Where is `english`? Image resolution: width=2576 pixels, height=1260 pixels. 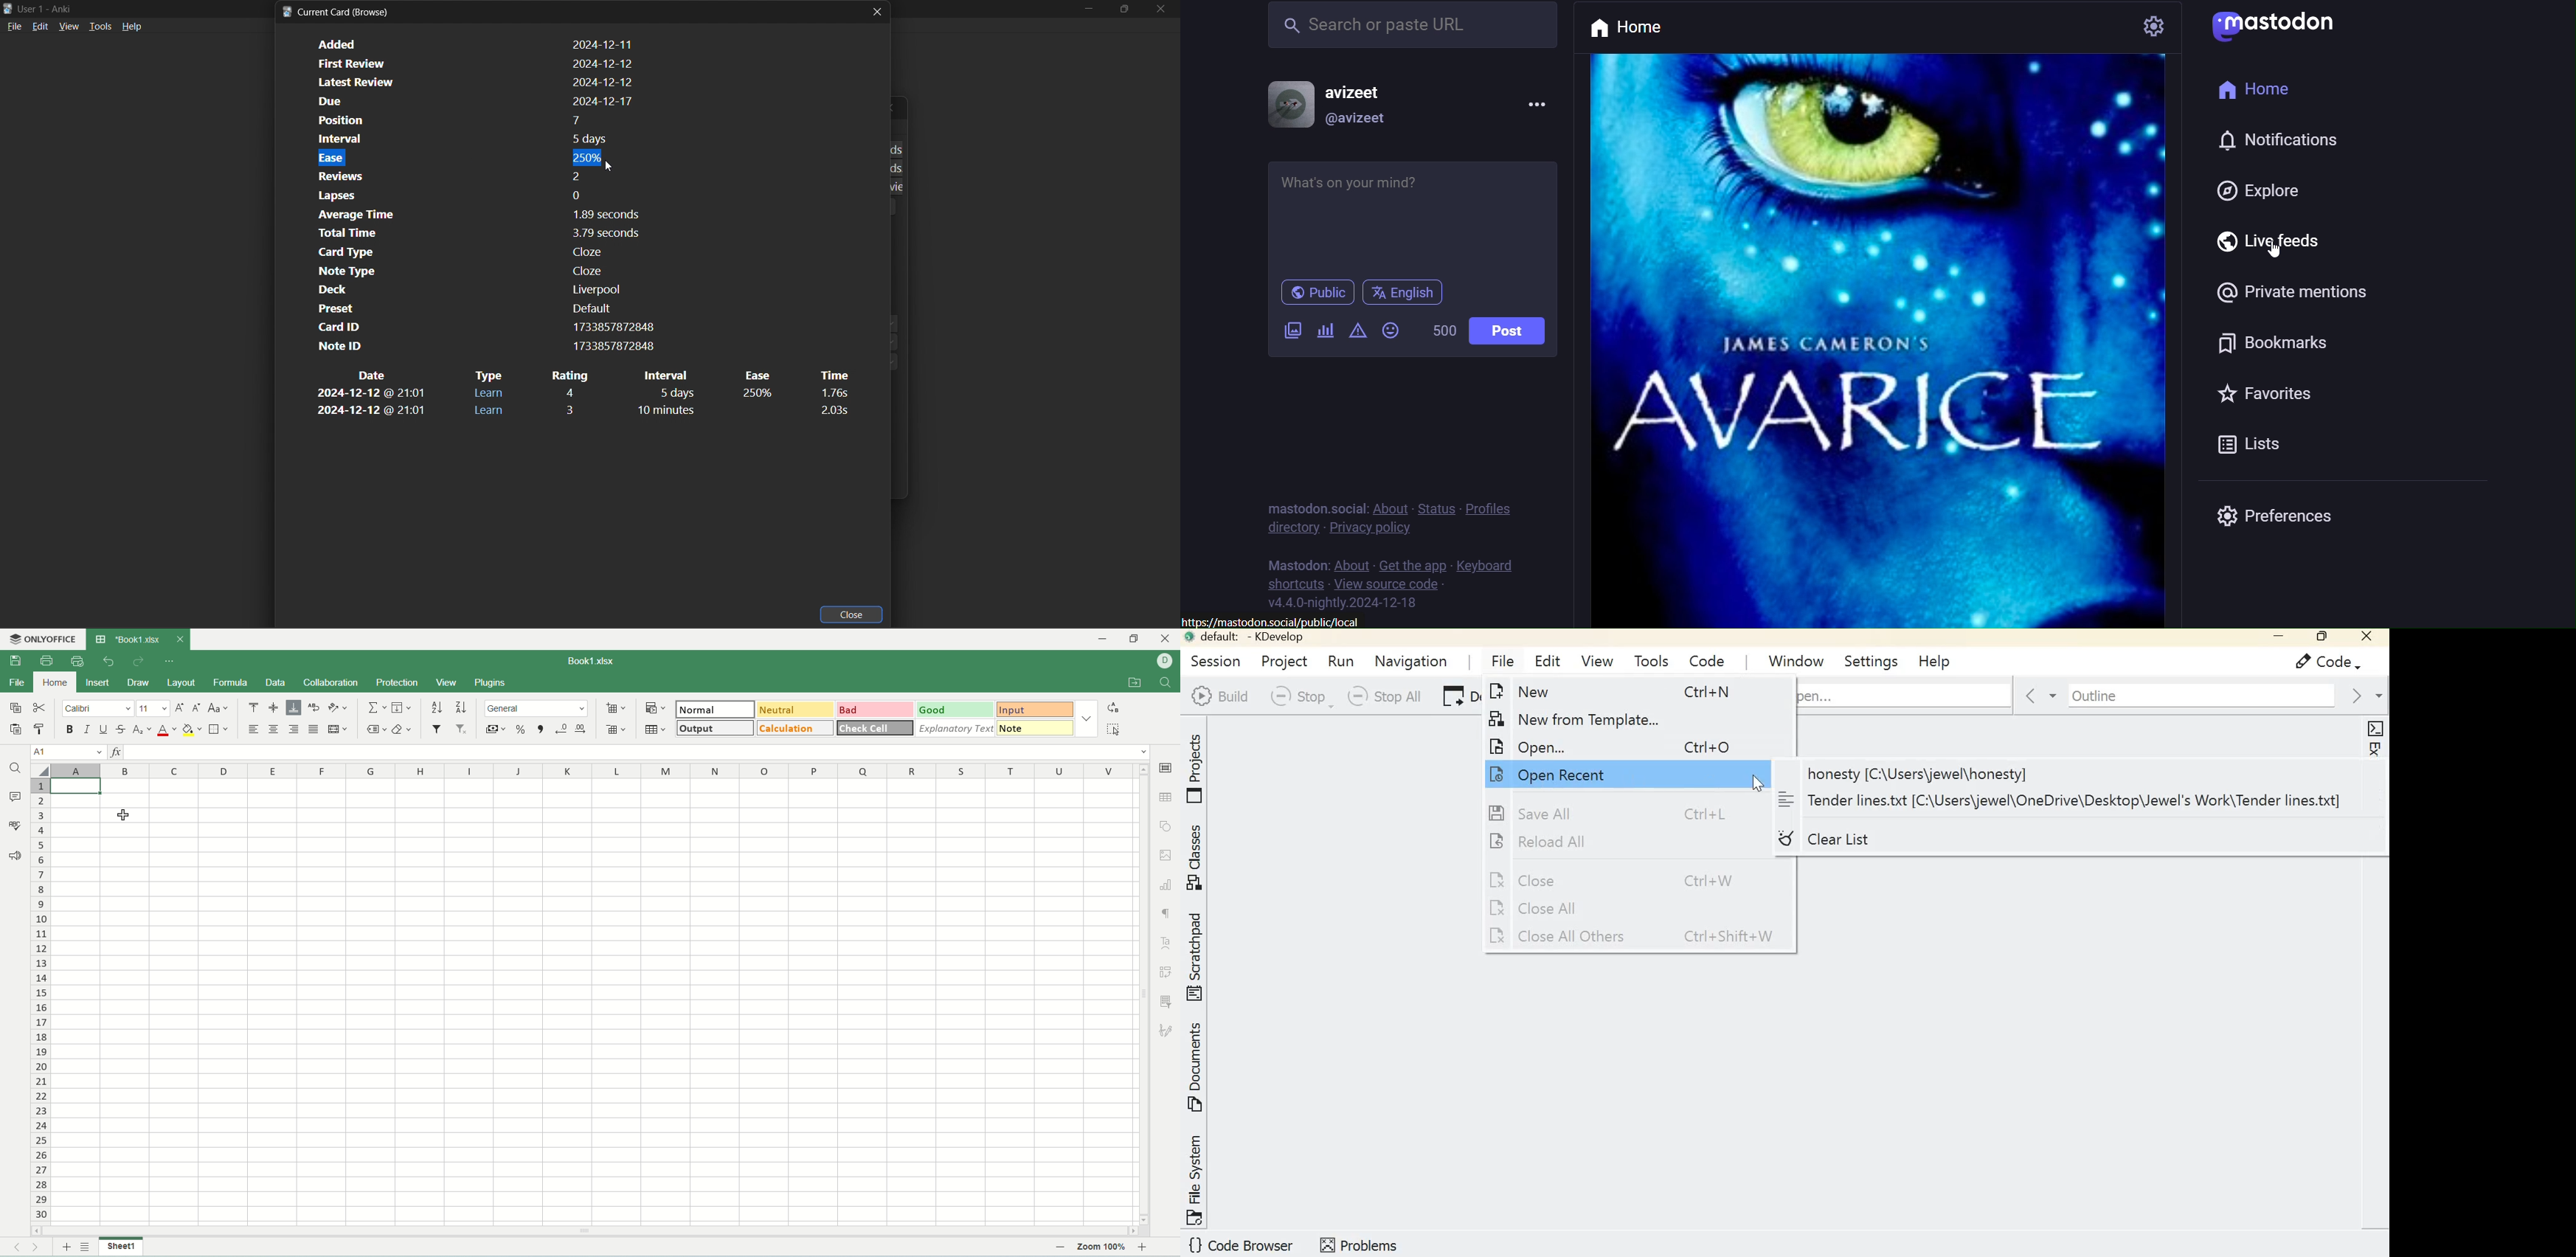 english is located at coordinates (1404, 294).